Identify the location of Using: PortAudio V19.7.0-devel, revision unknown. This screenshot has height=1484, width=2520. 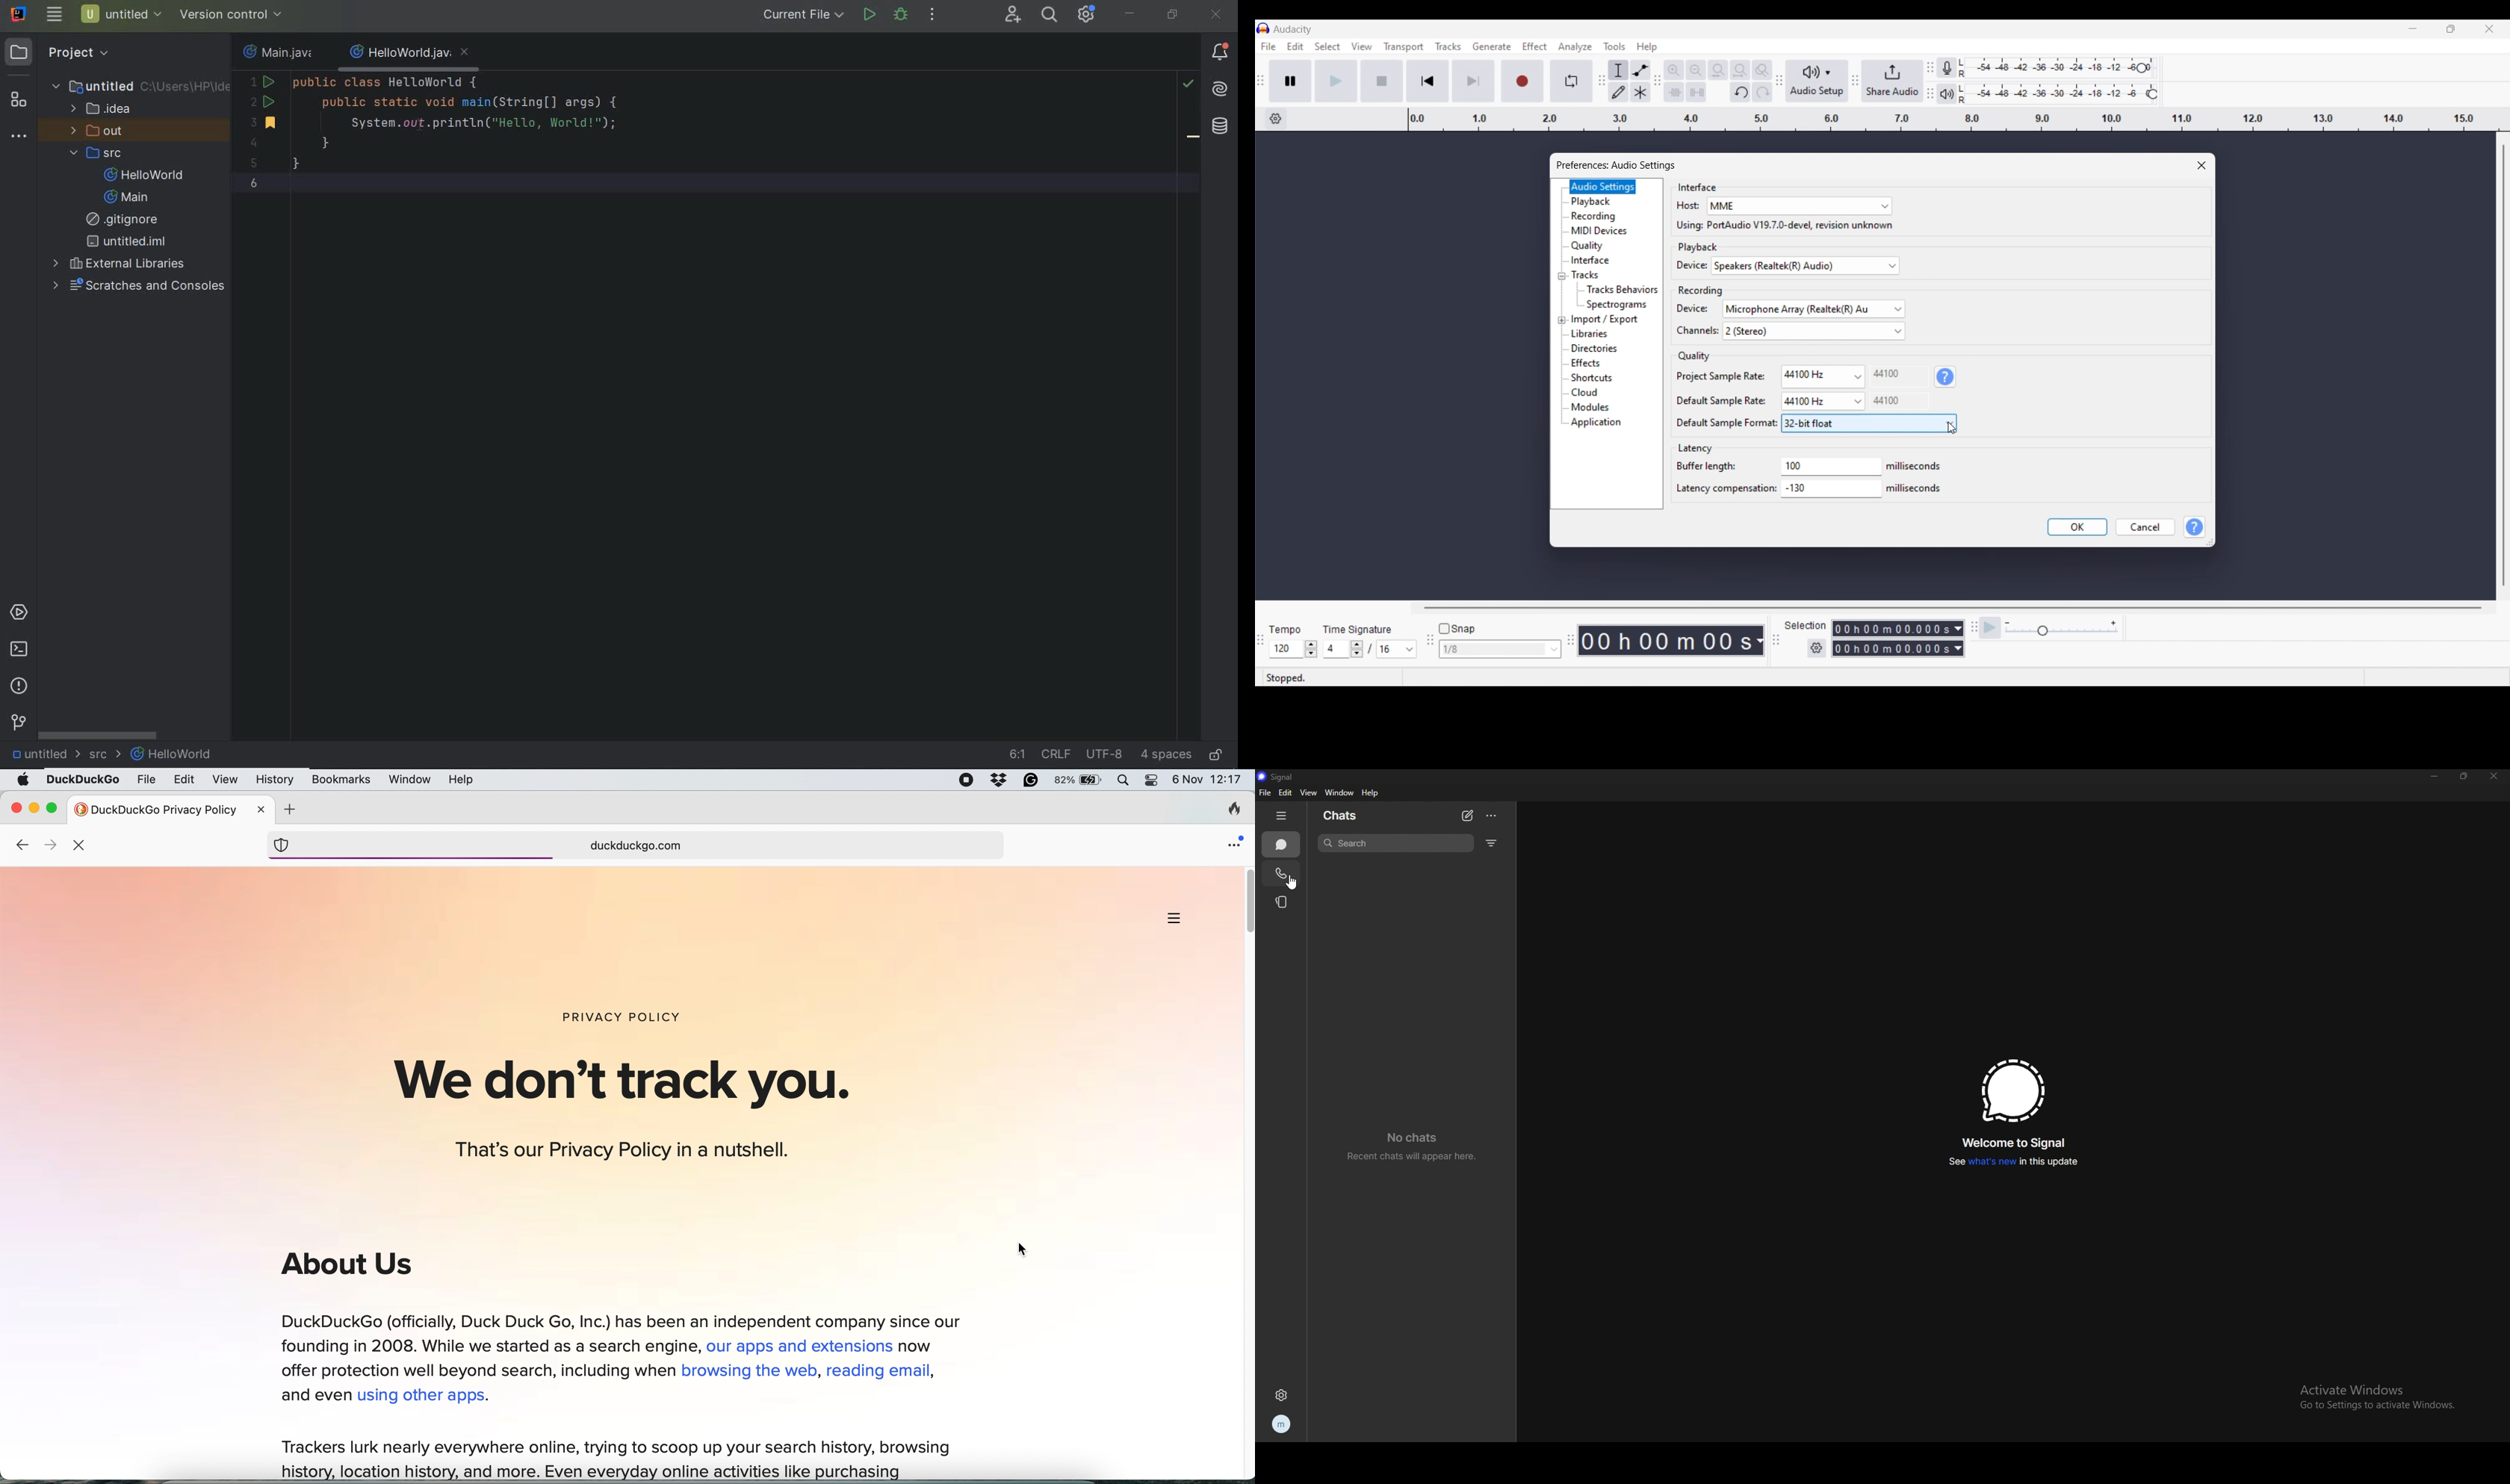
(1780, 226).